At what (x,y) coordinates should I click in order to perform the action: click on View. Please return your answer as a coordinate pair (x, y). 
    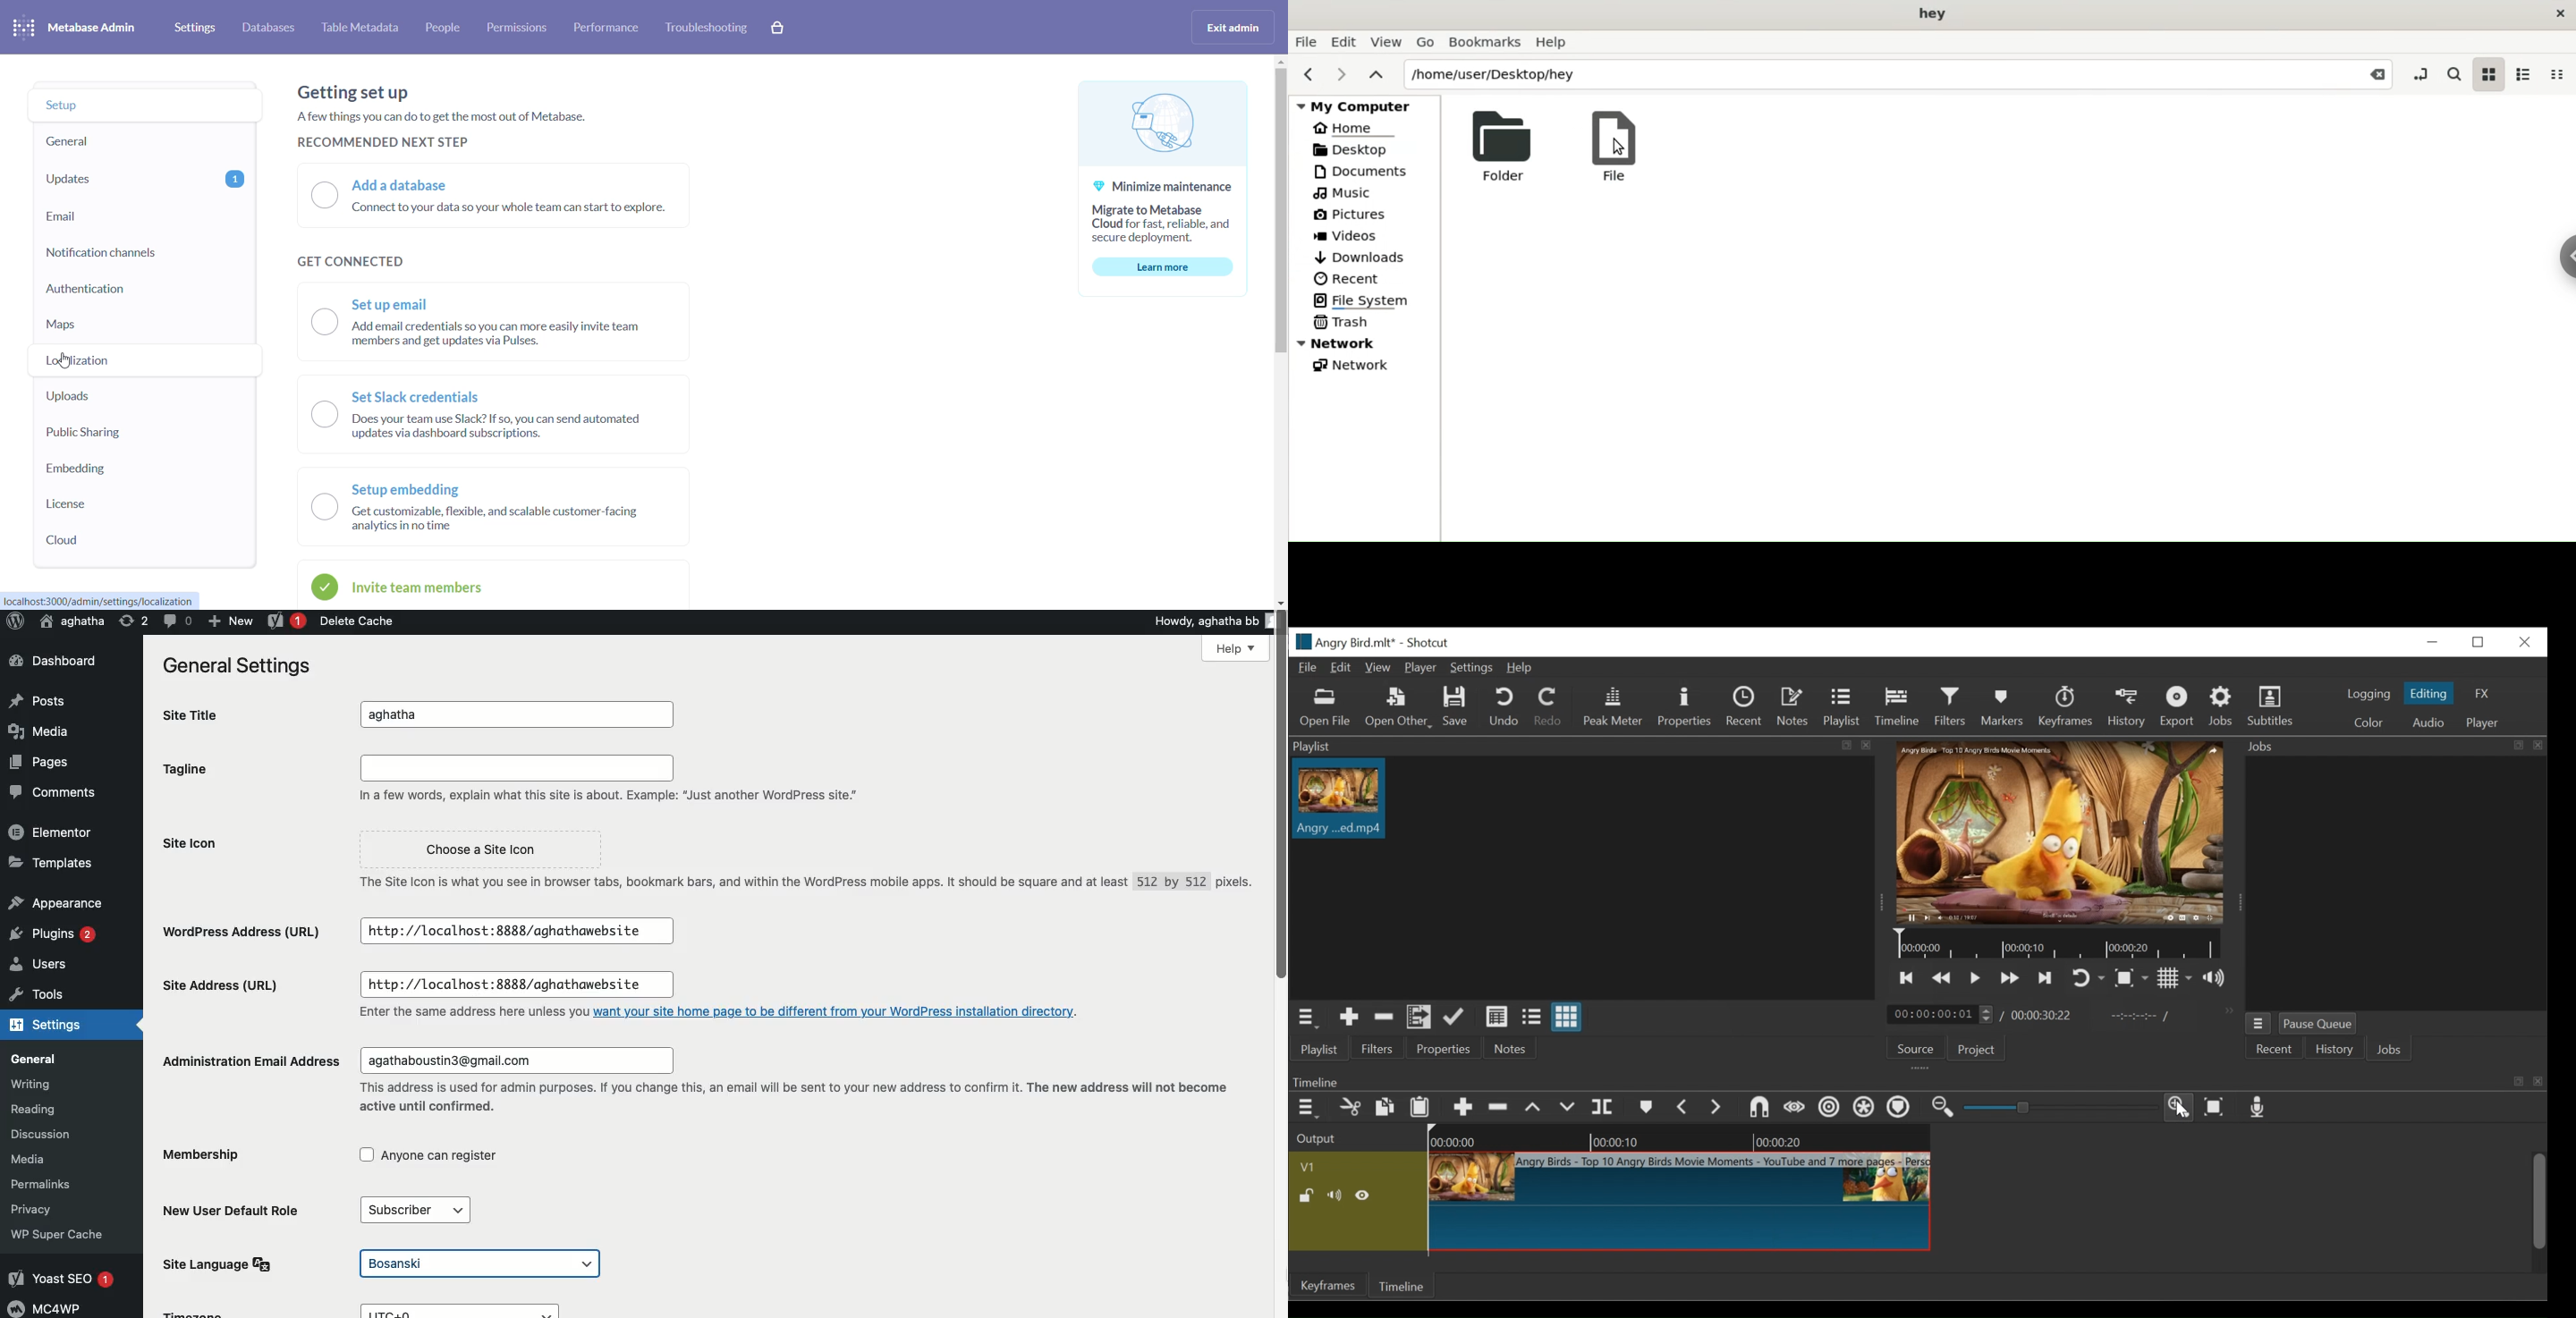
    Looking at the image, I should click on (1377, 666).